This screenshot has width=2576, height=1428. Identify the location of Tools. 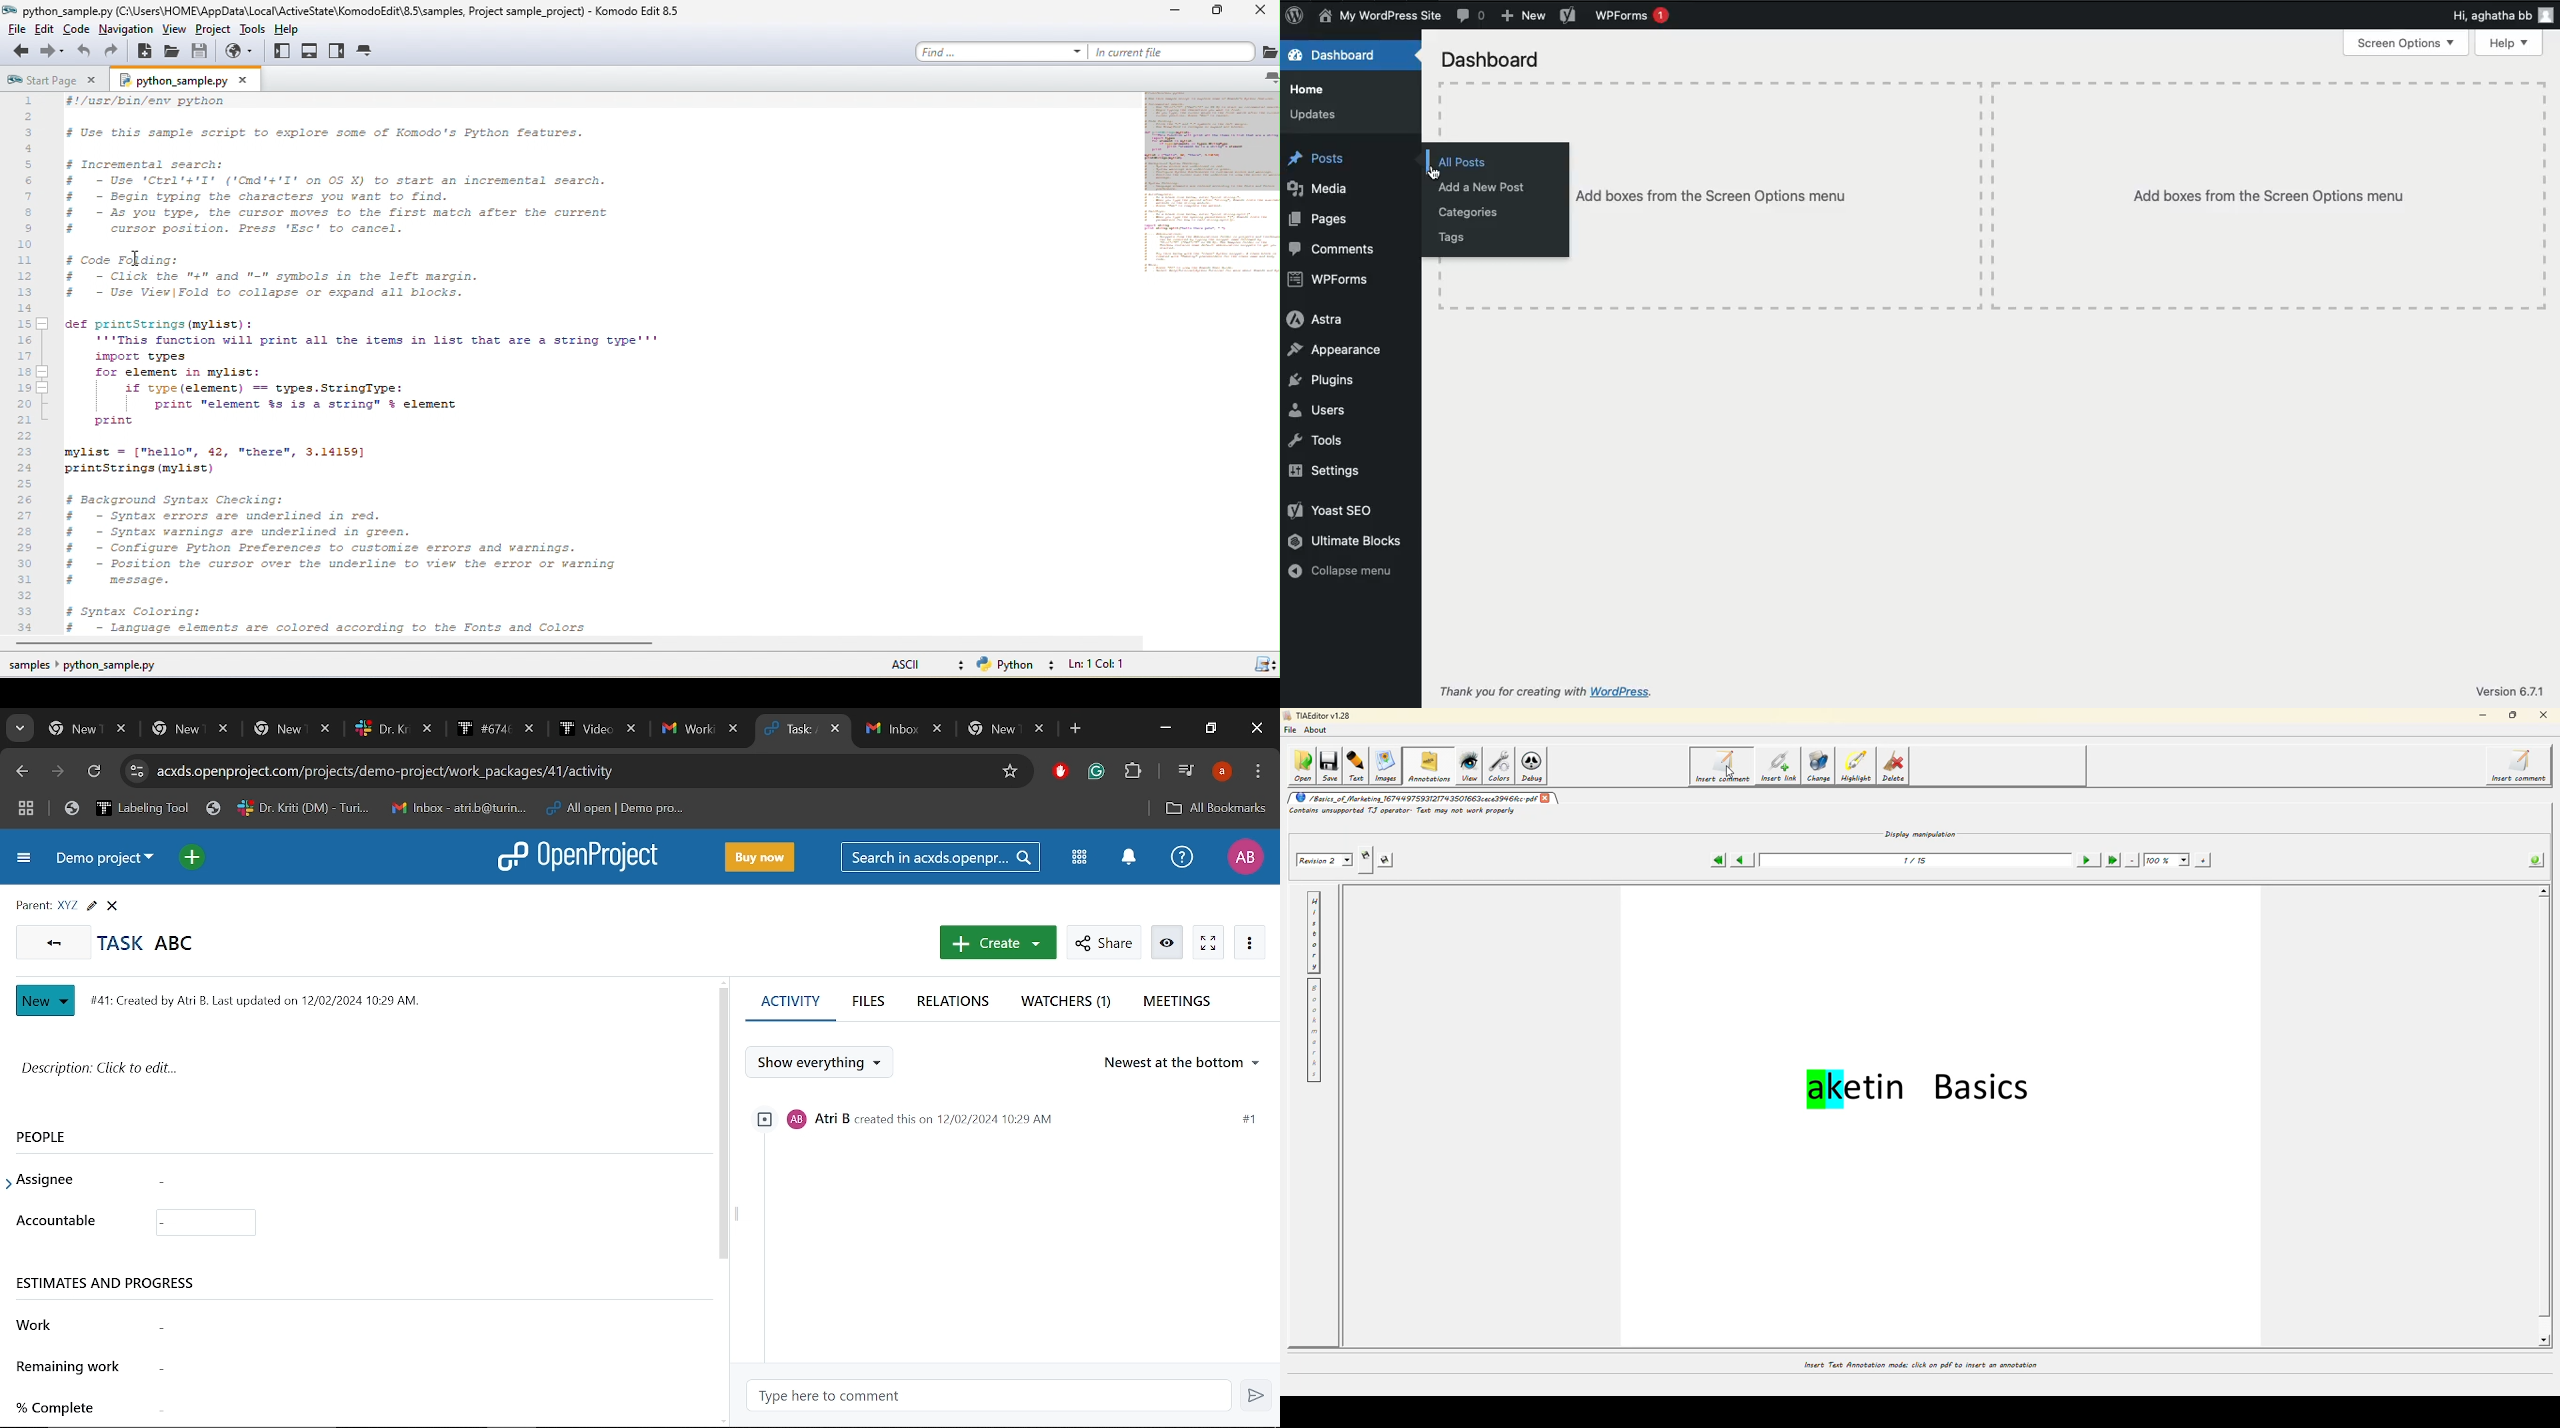
(1317, 441).